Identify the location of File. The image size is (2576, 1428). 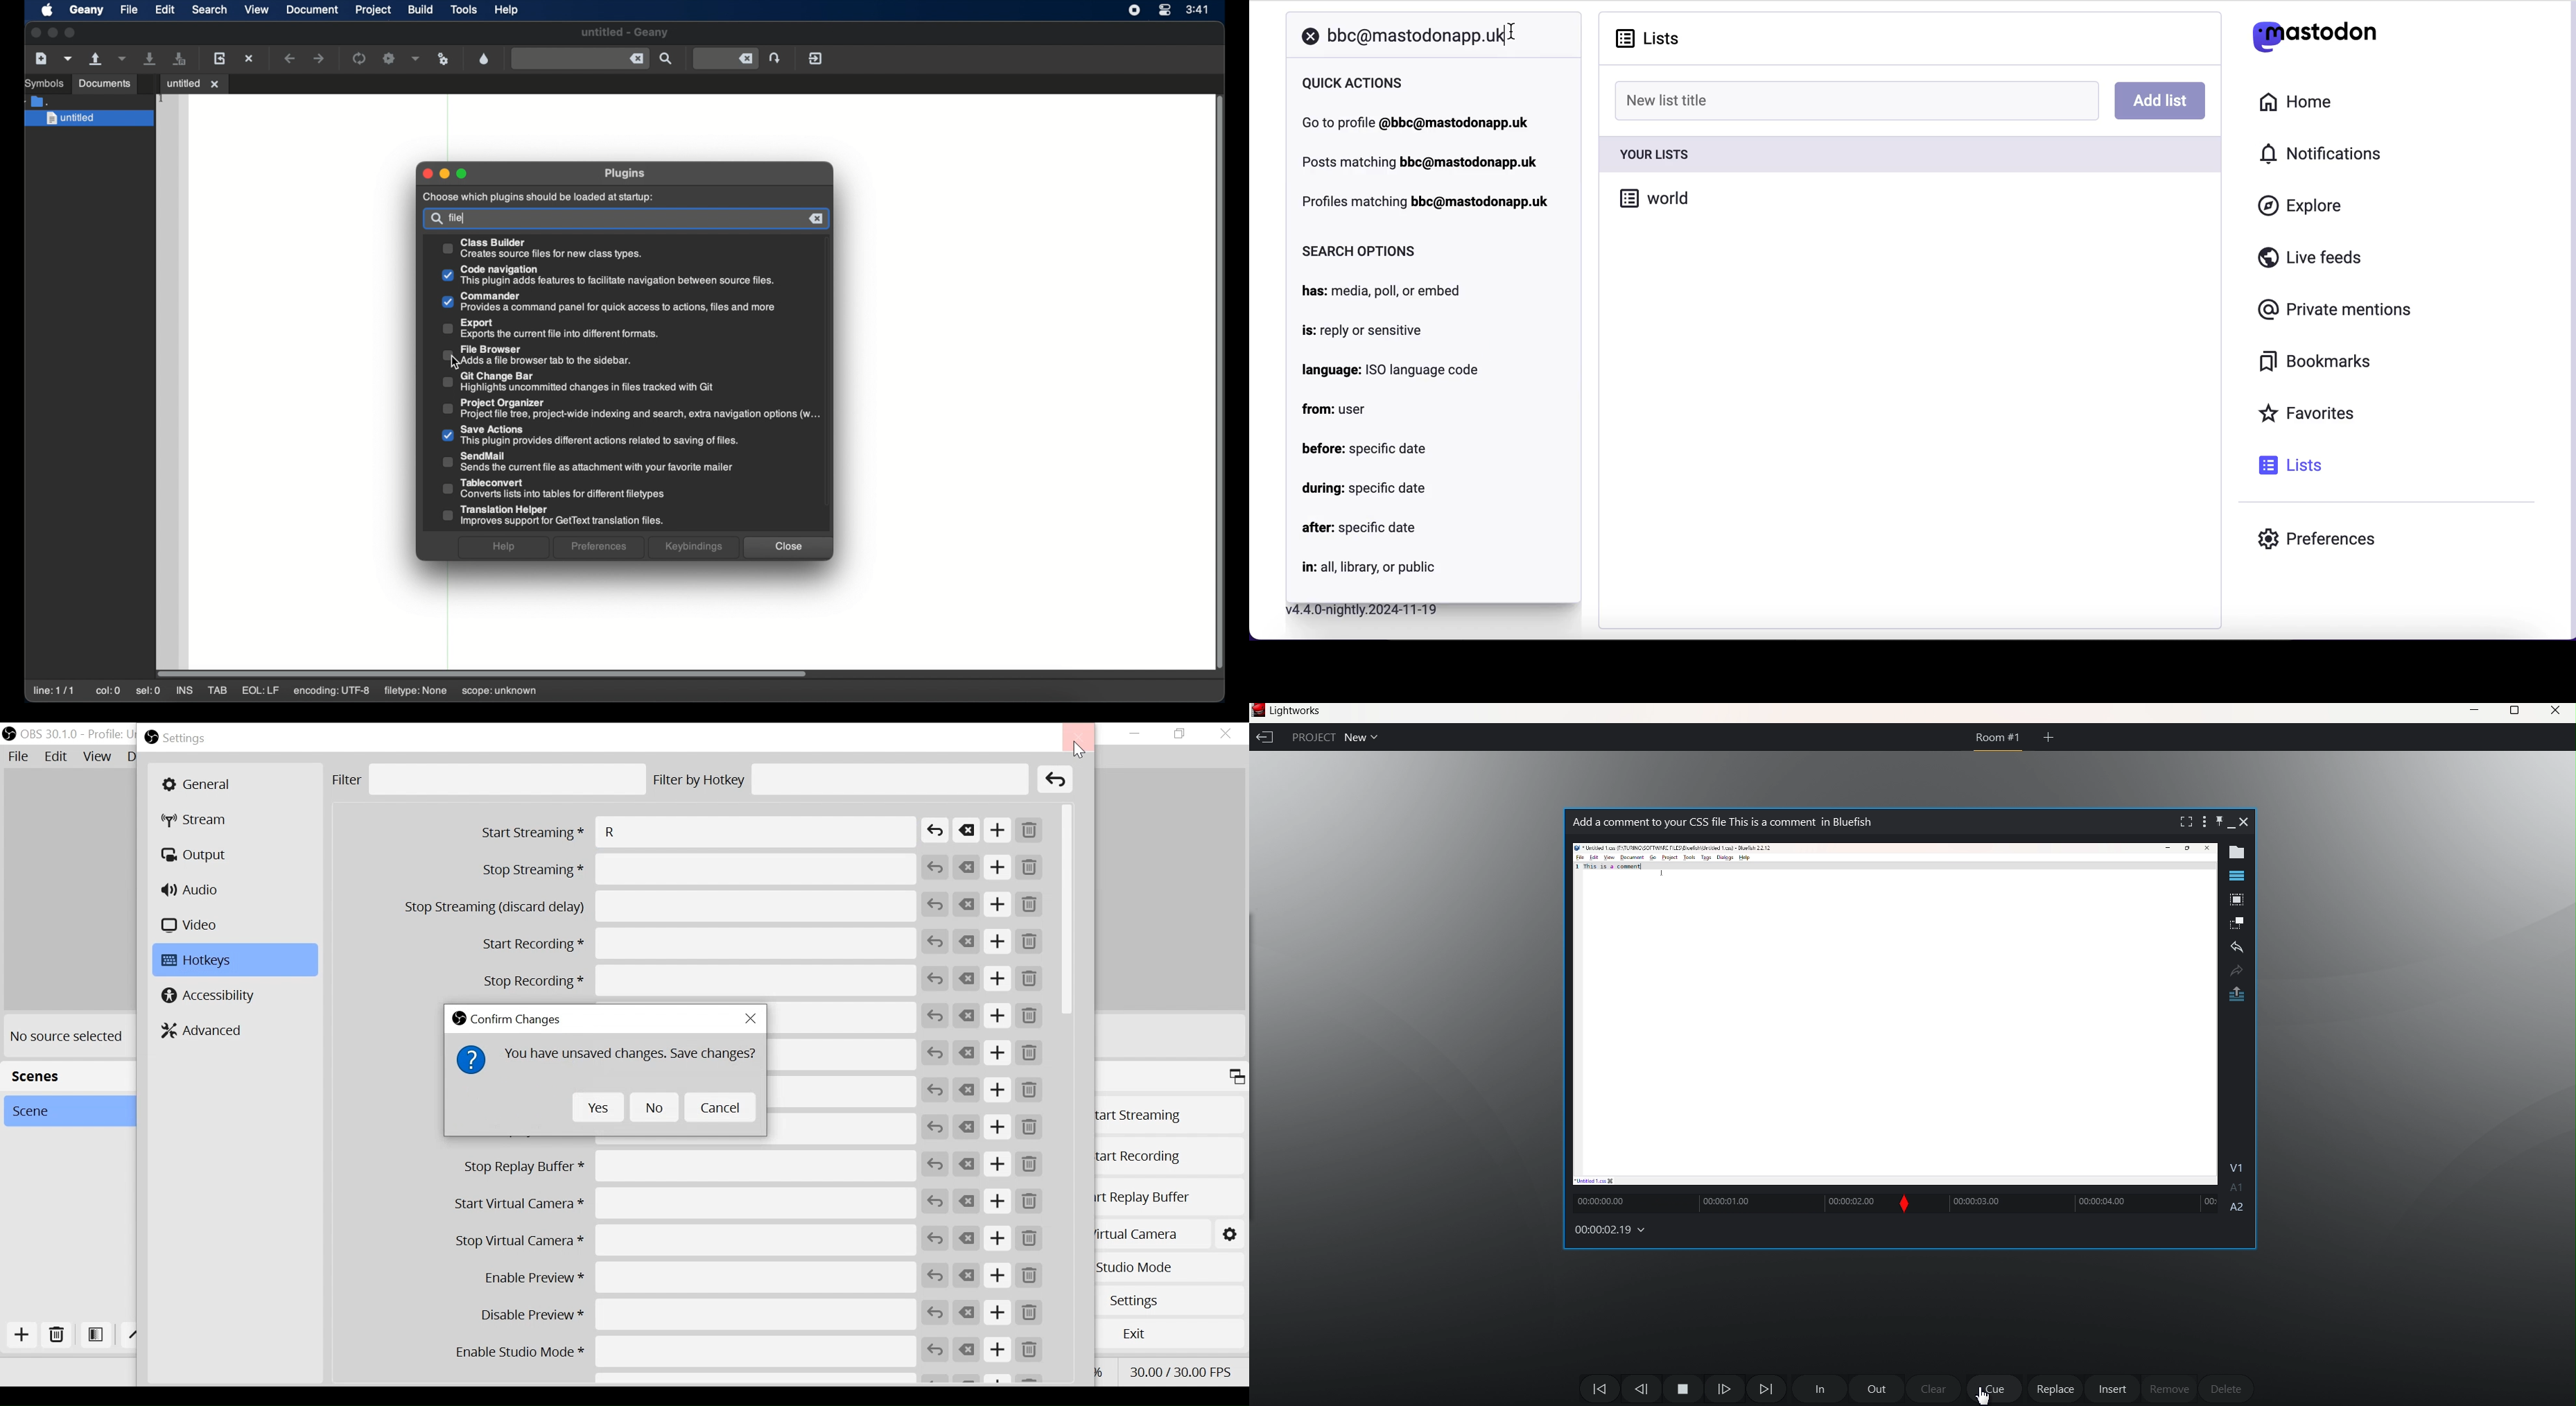
(20, 757).